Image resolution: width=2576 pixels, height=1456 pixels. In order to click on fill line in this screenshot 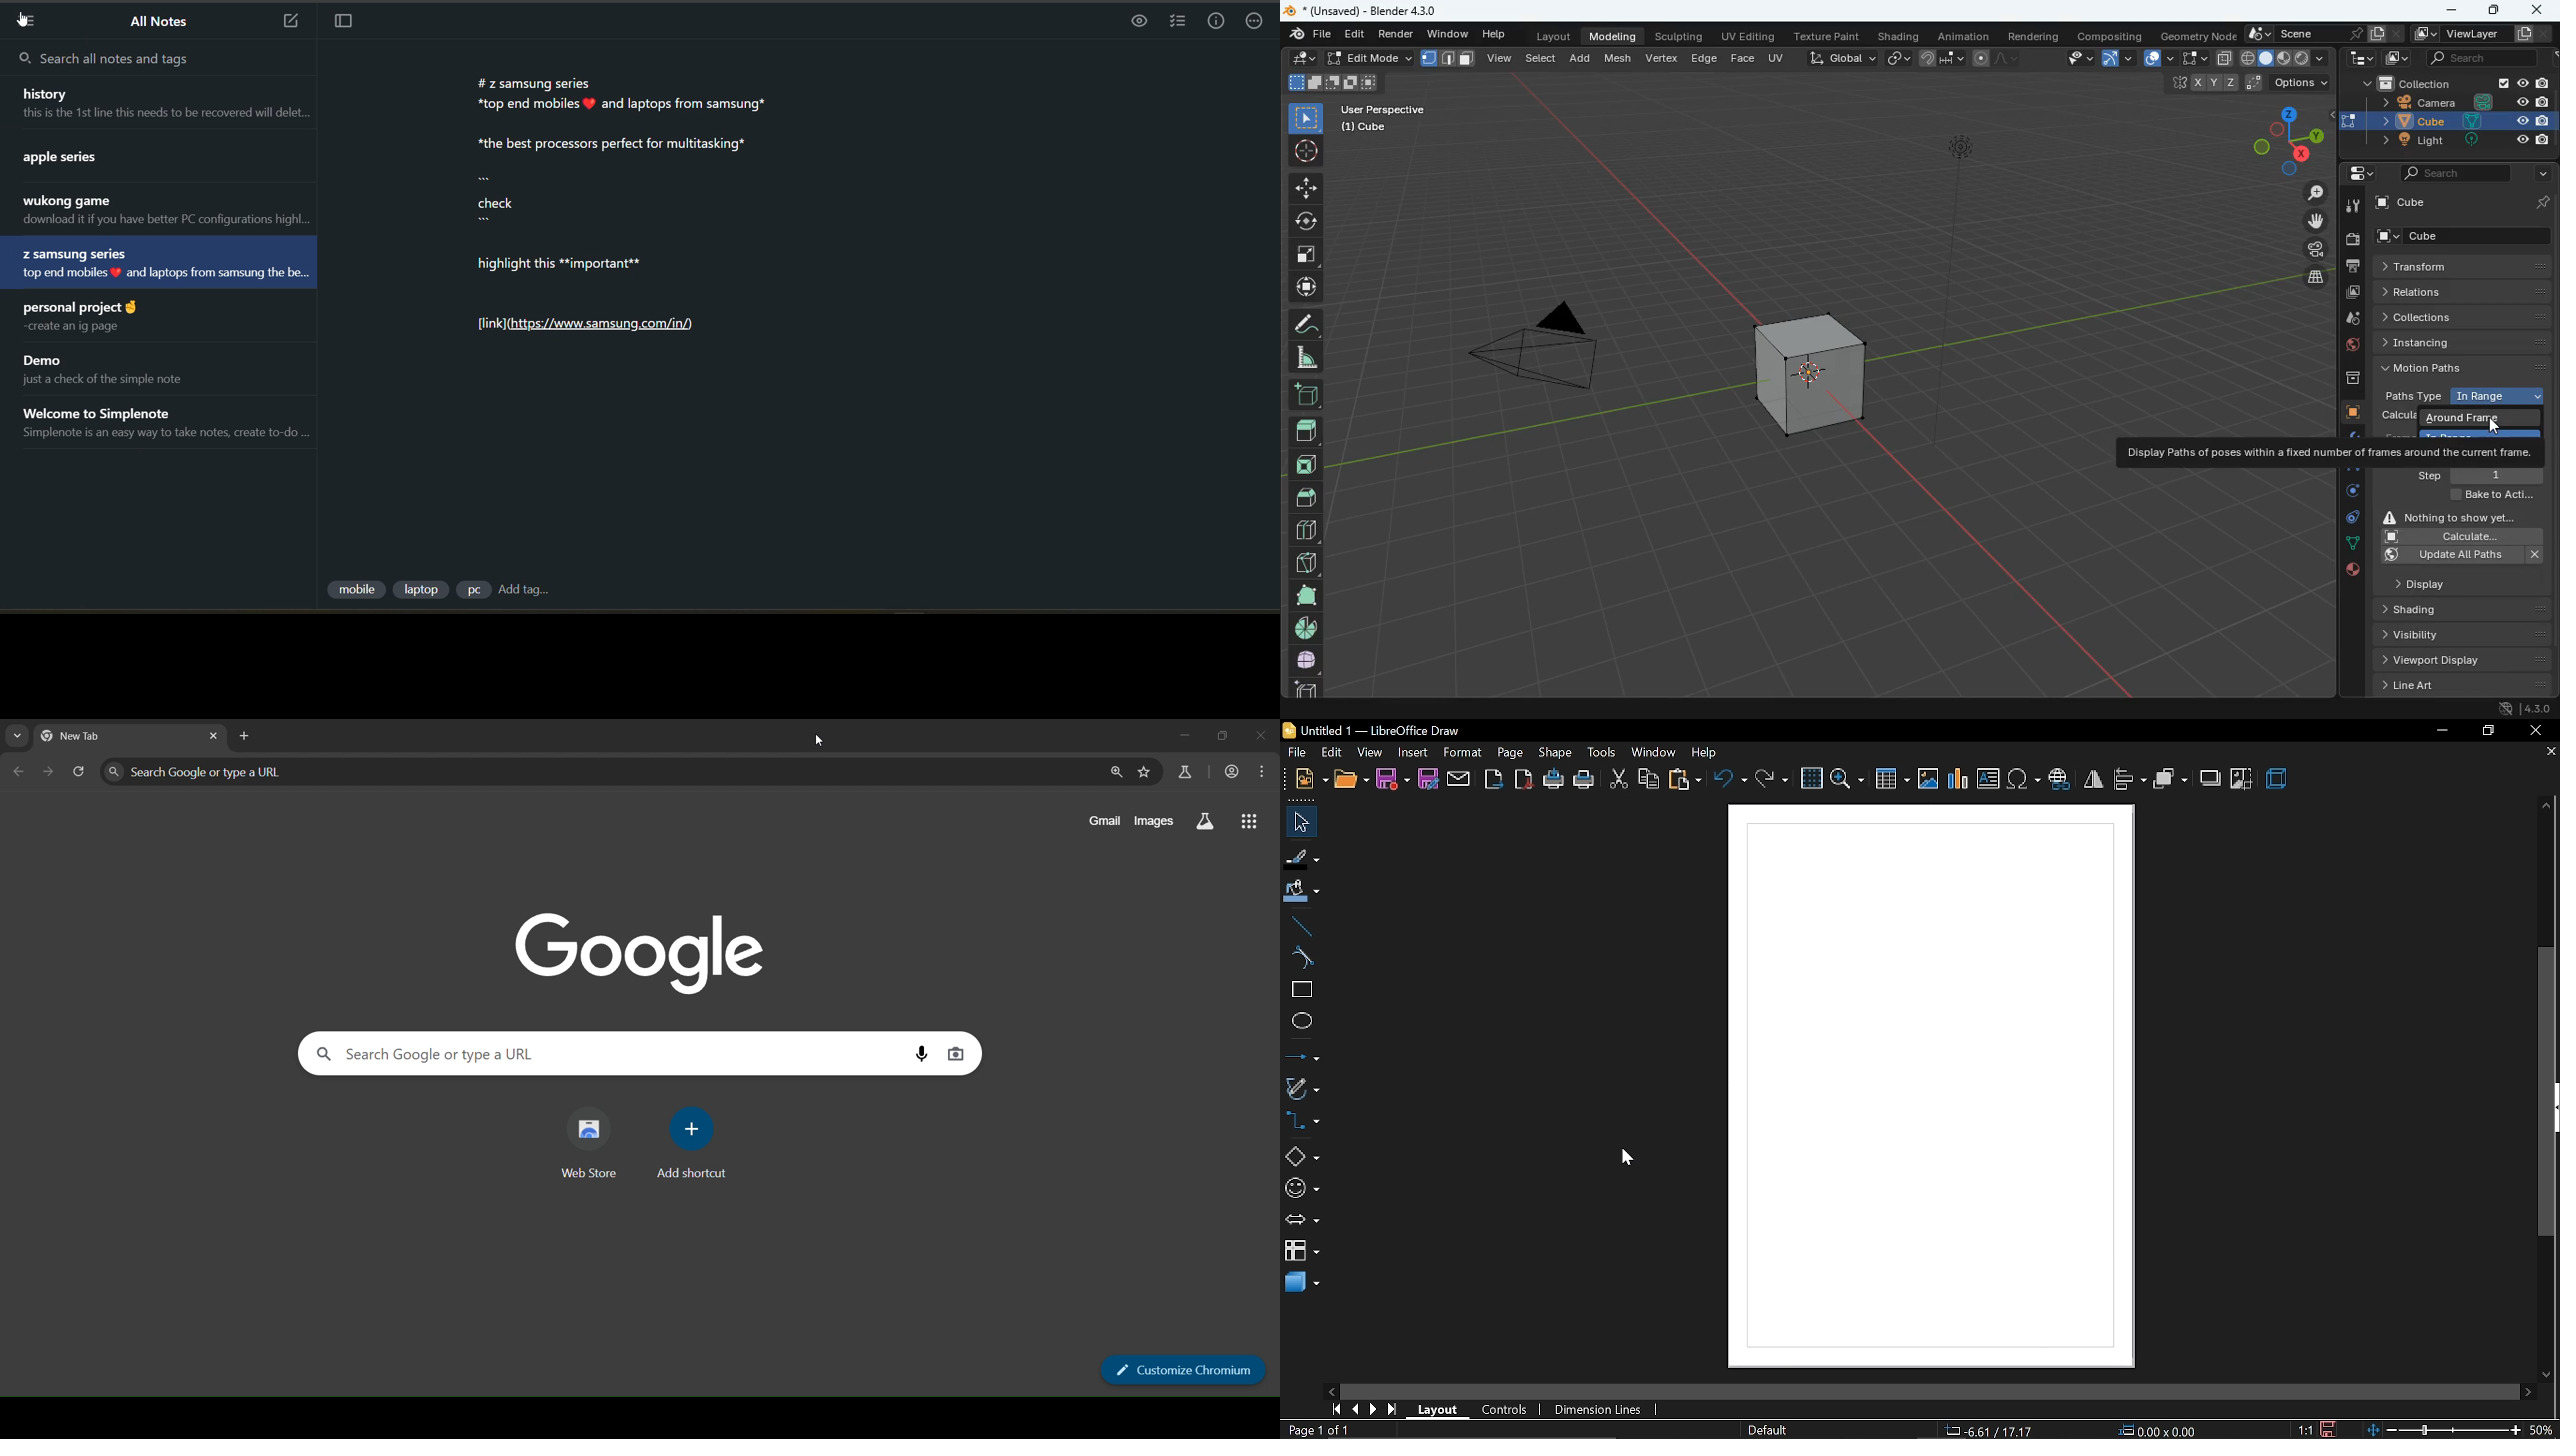, I will do `click(1303, 859)`.